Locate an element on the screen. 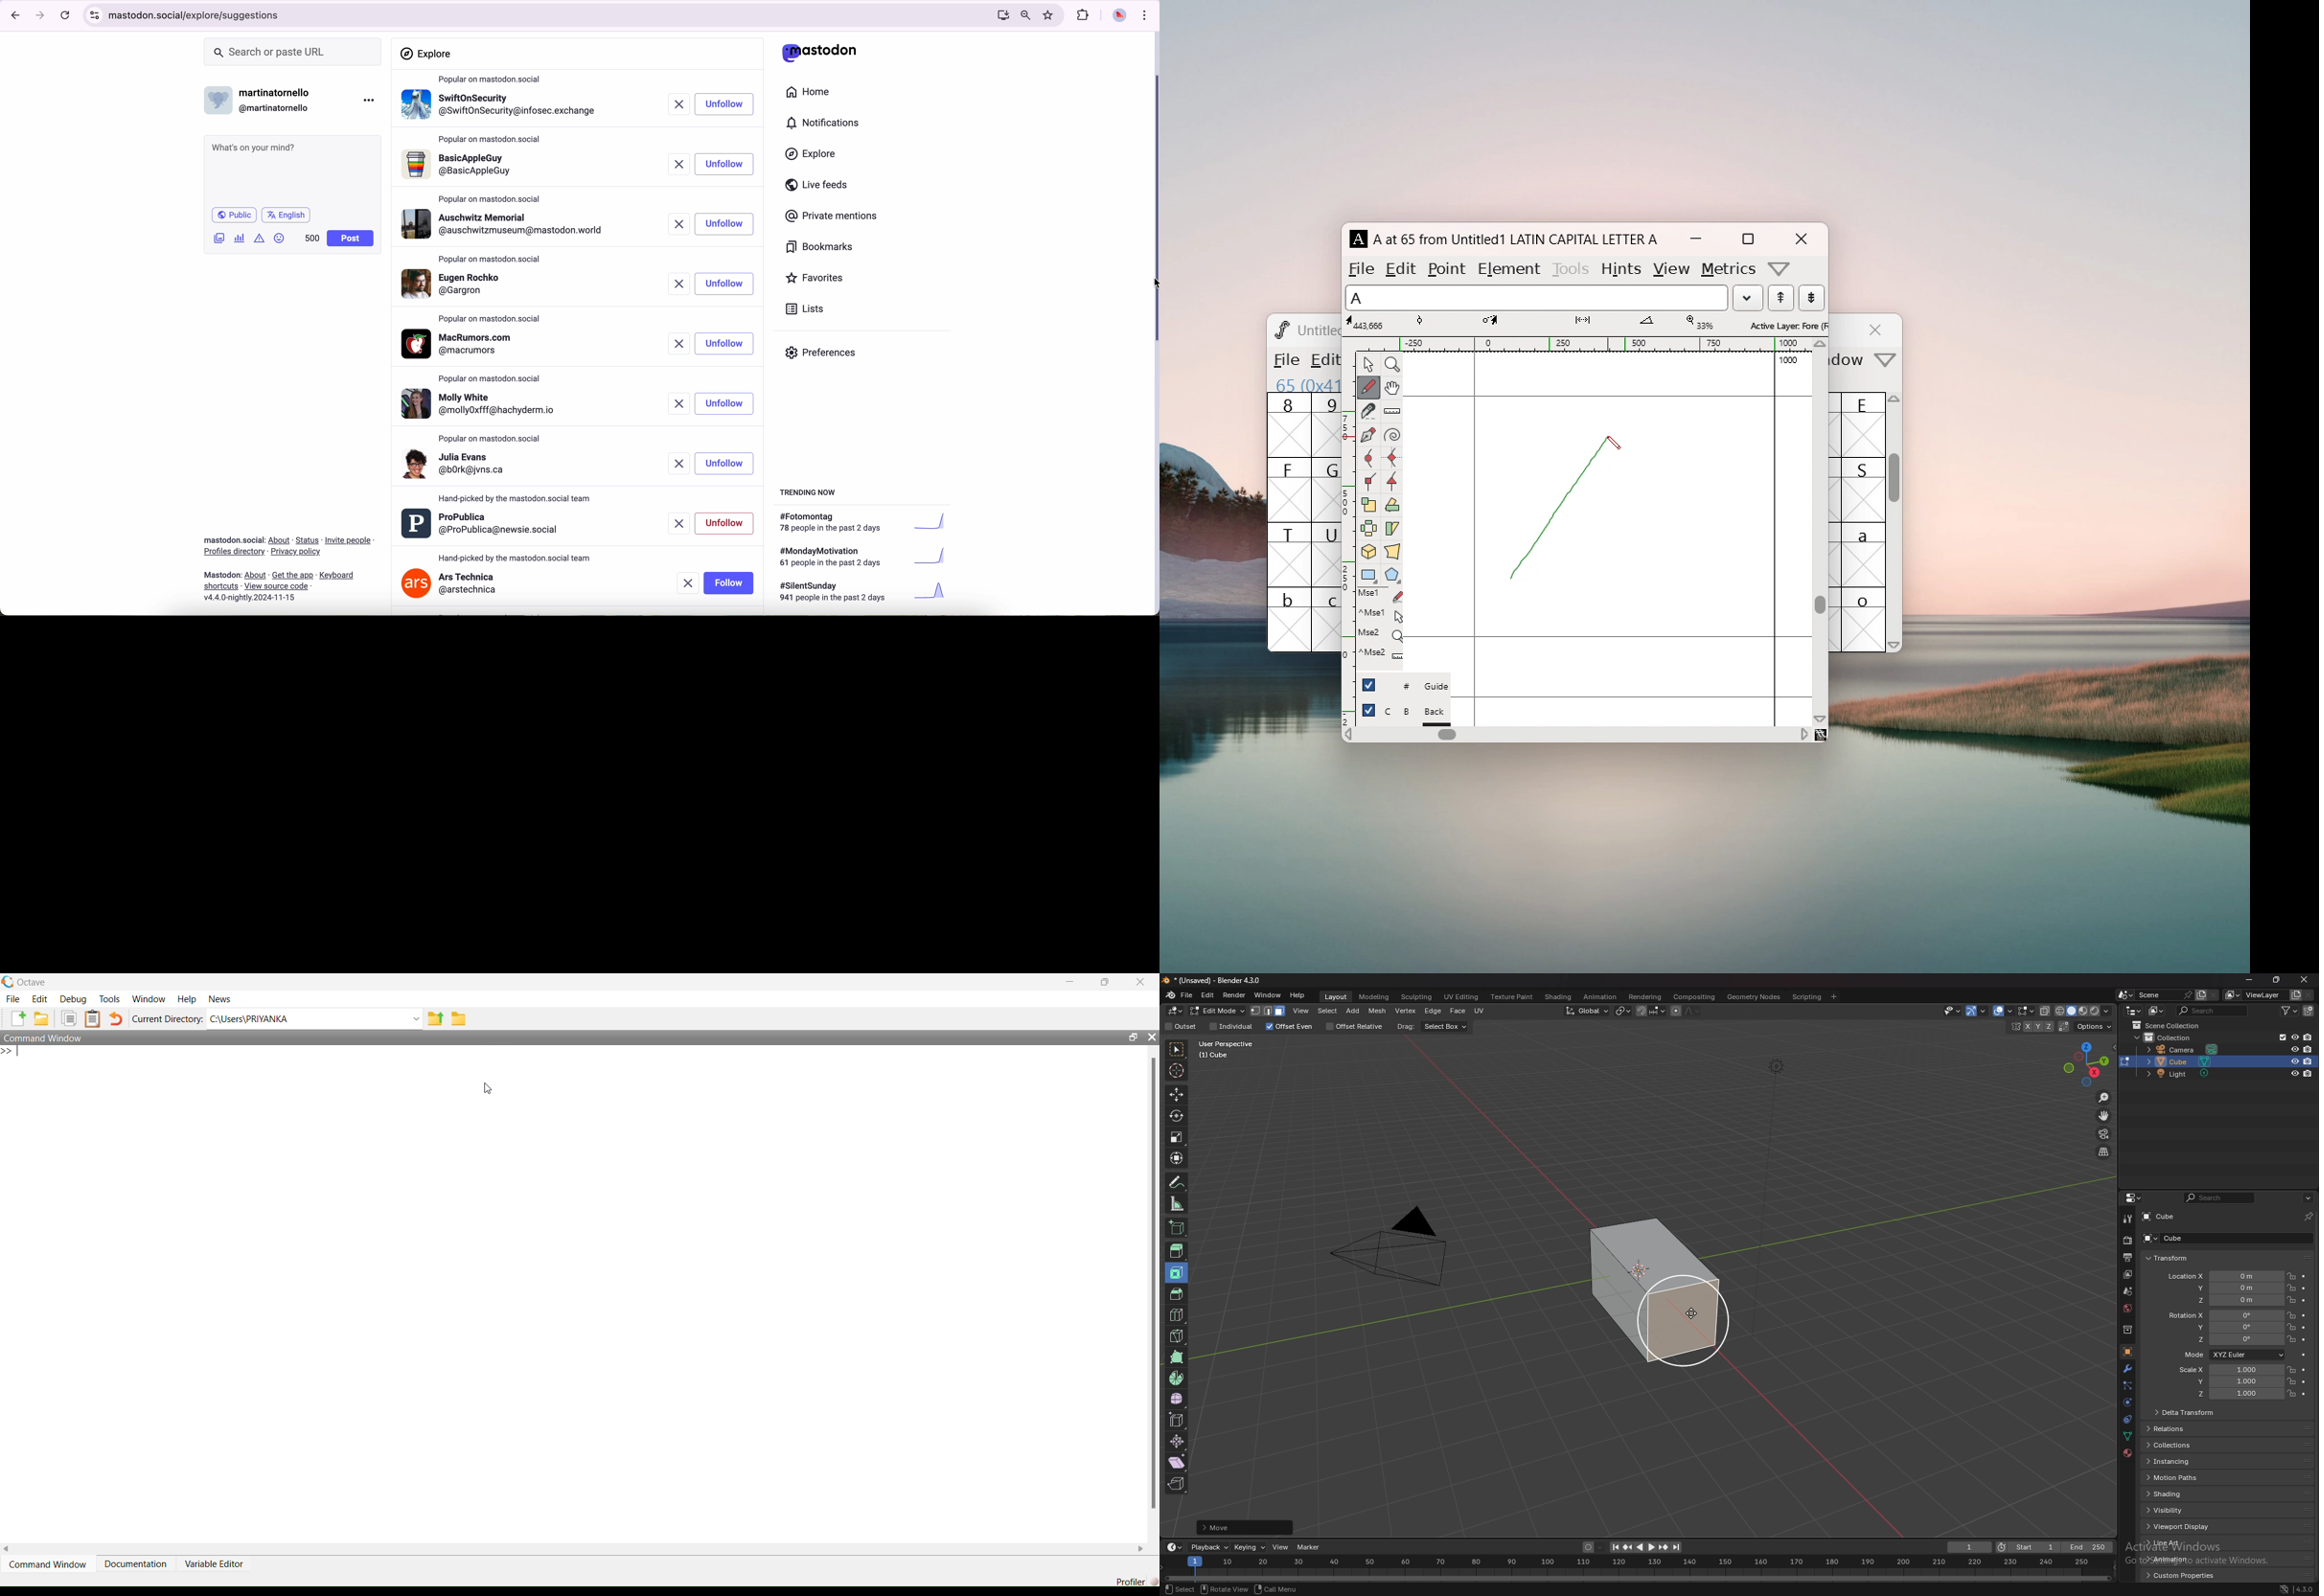 This screenshot has height=1596, width=2324. cut splines in two is located at coordinates (1369, 413).